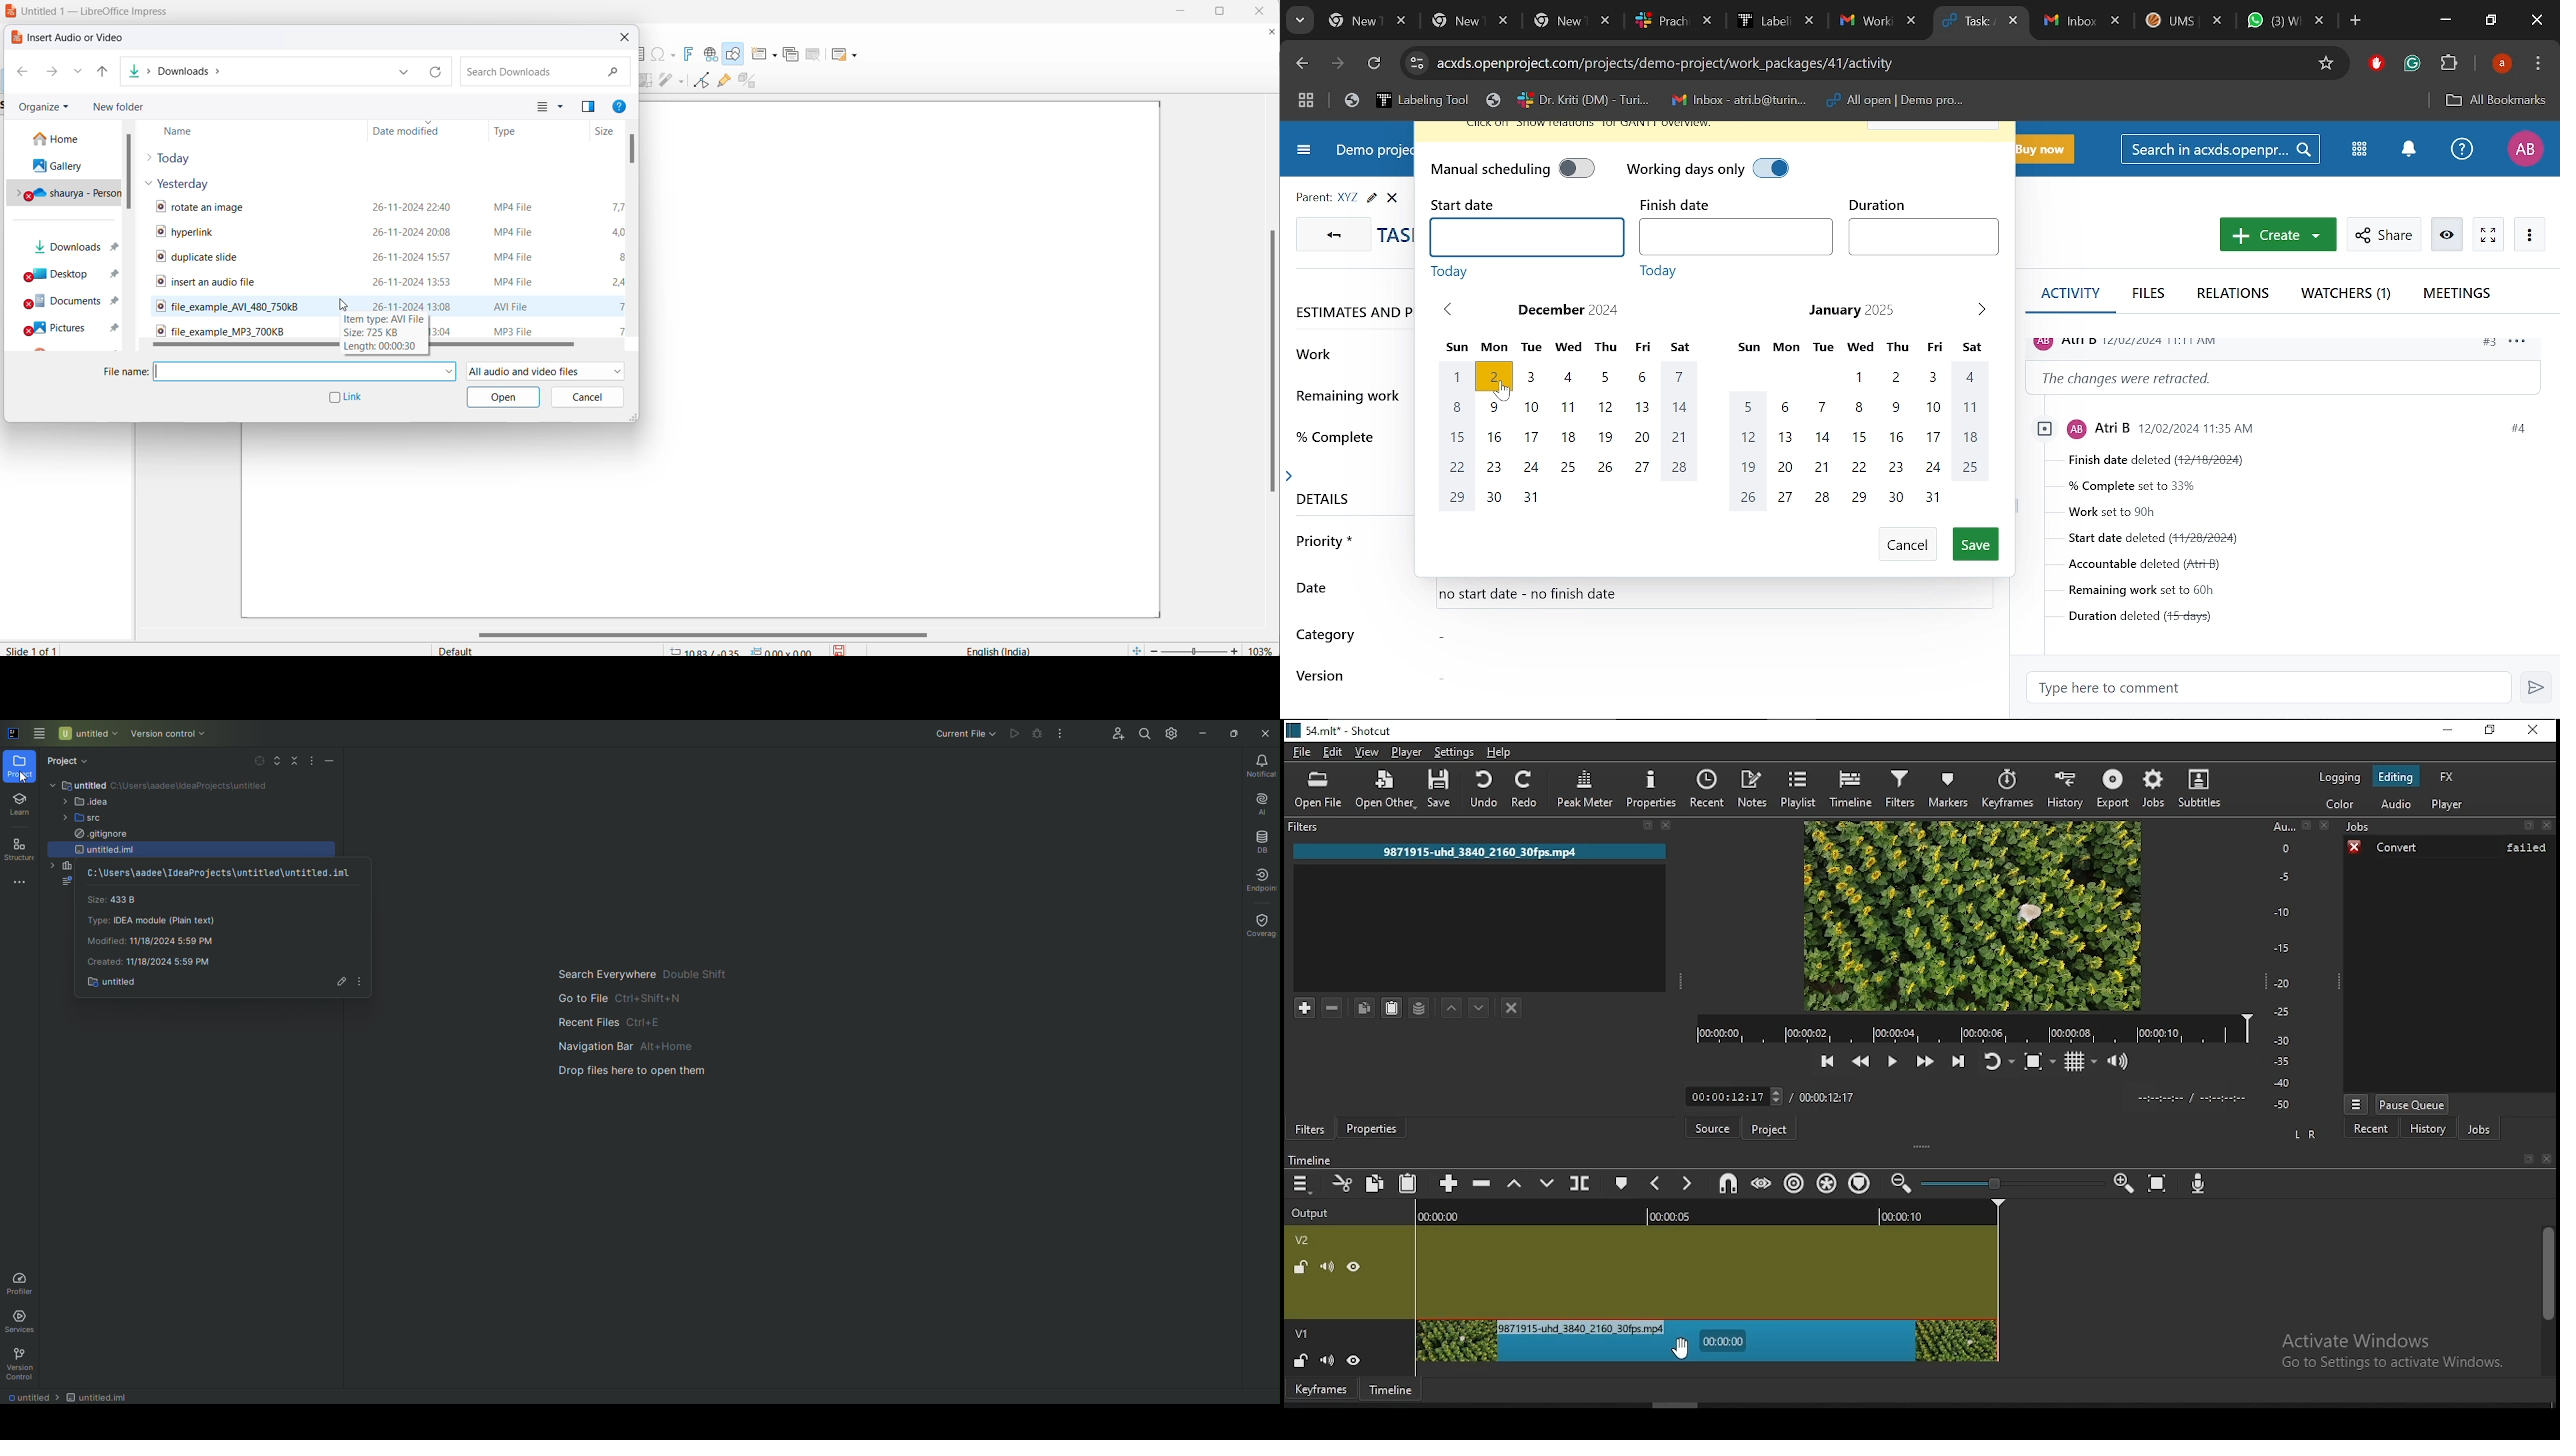 This screenshot has height=1456, width=2576. What do you see at coordinates (338, 306) in the screenshot?
I see `cursor` at bounding box center [338, 306].